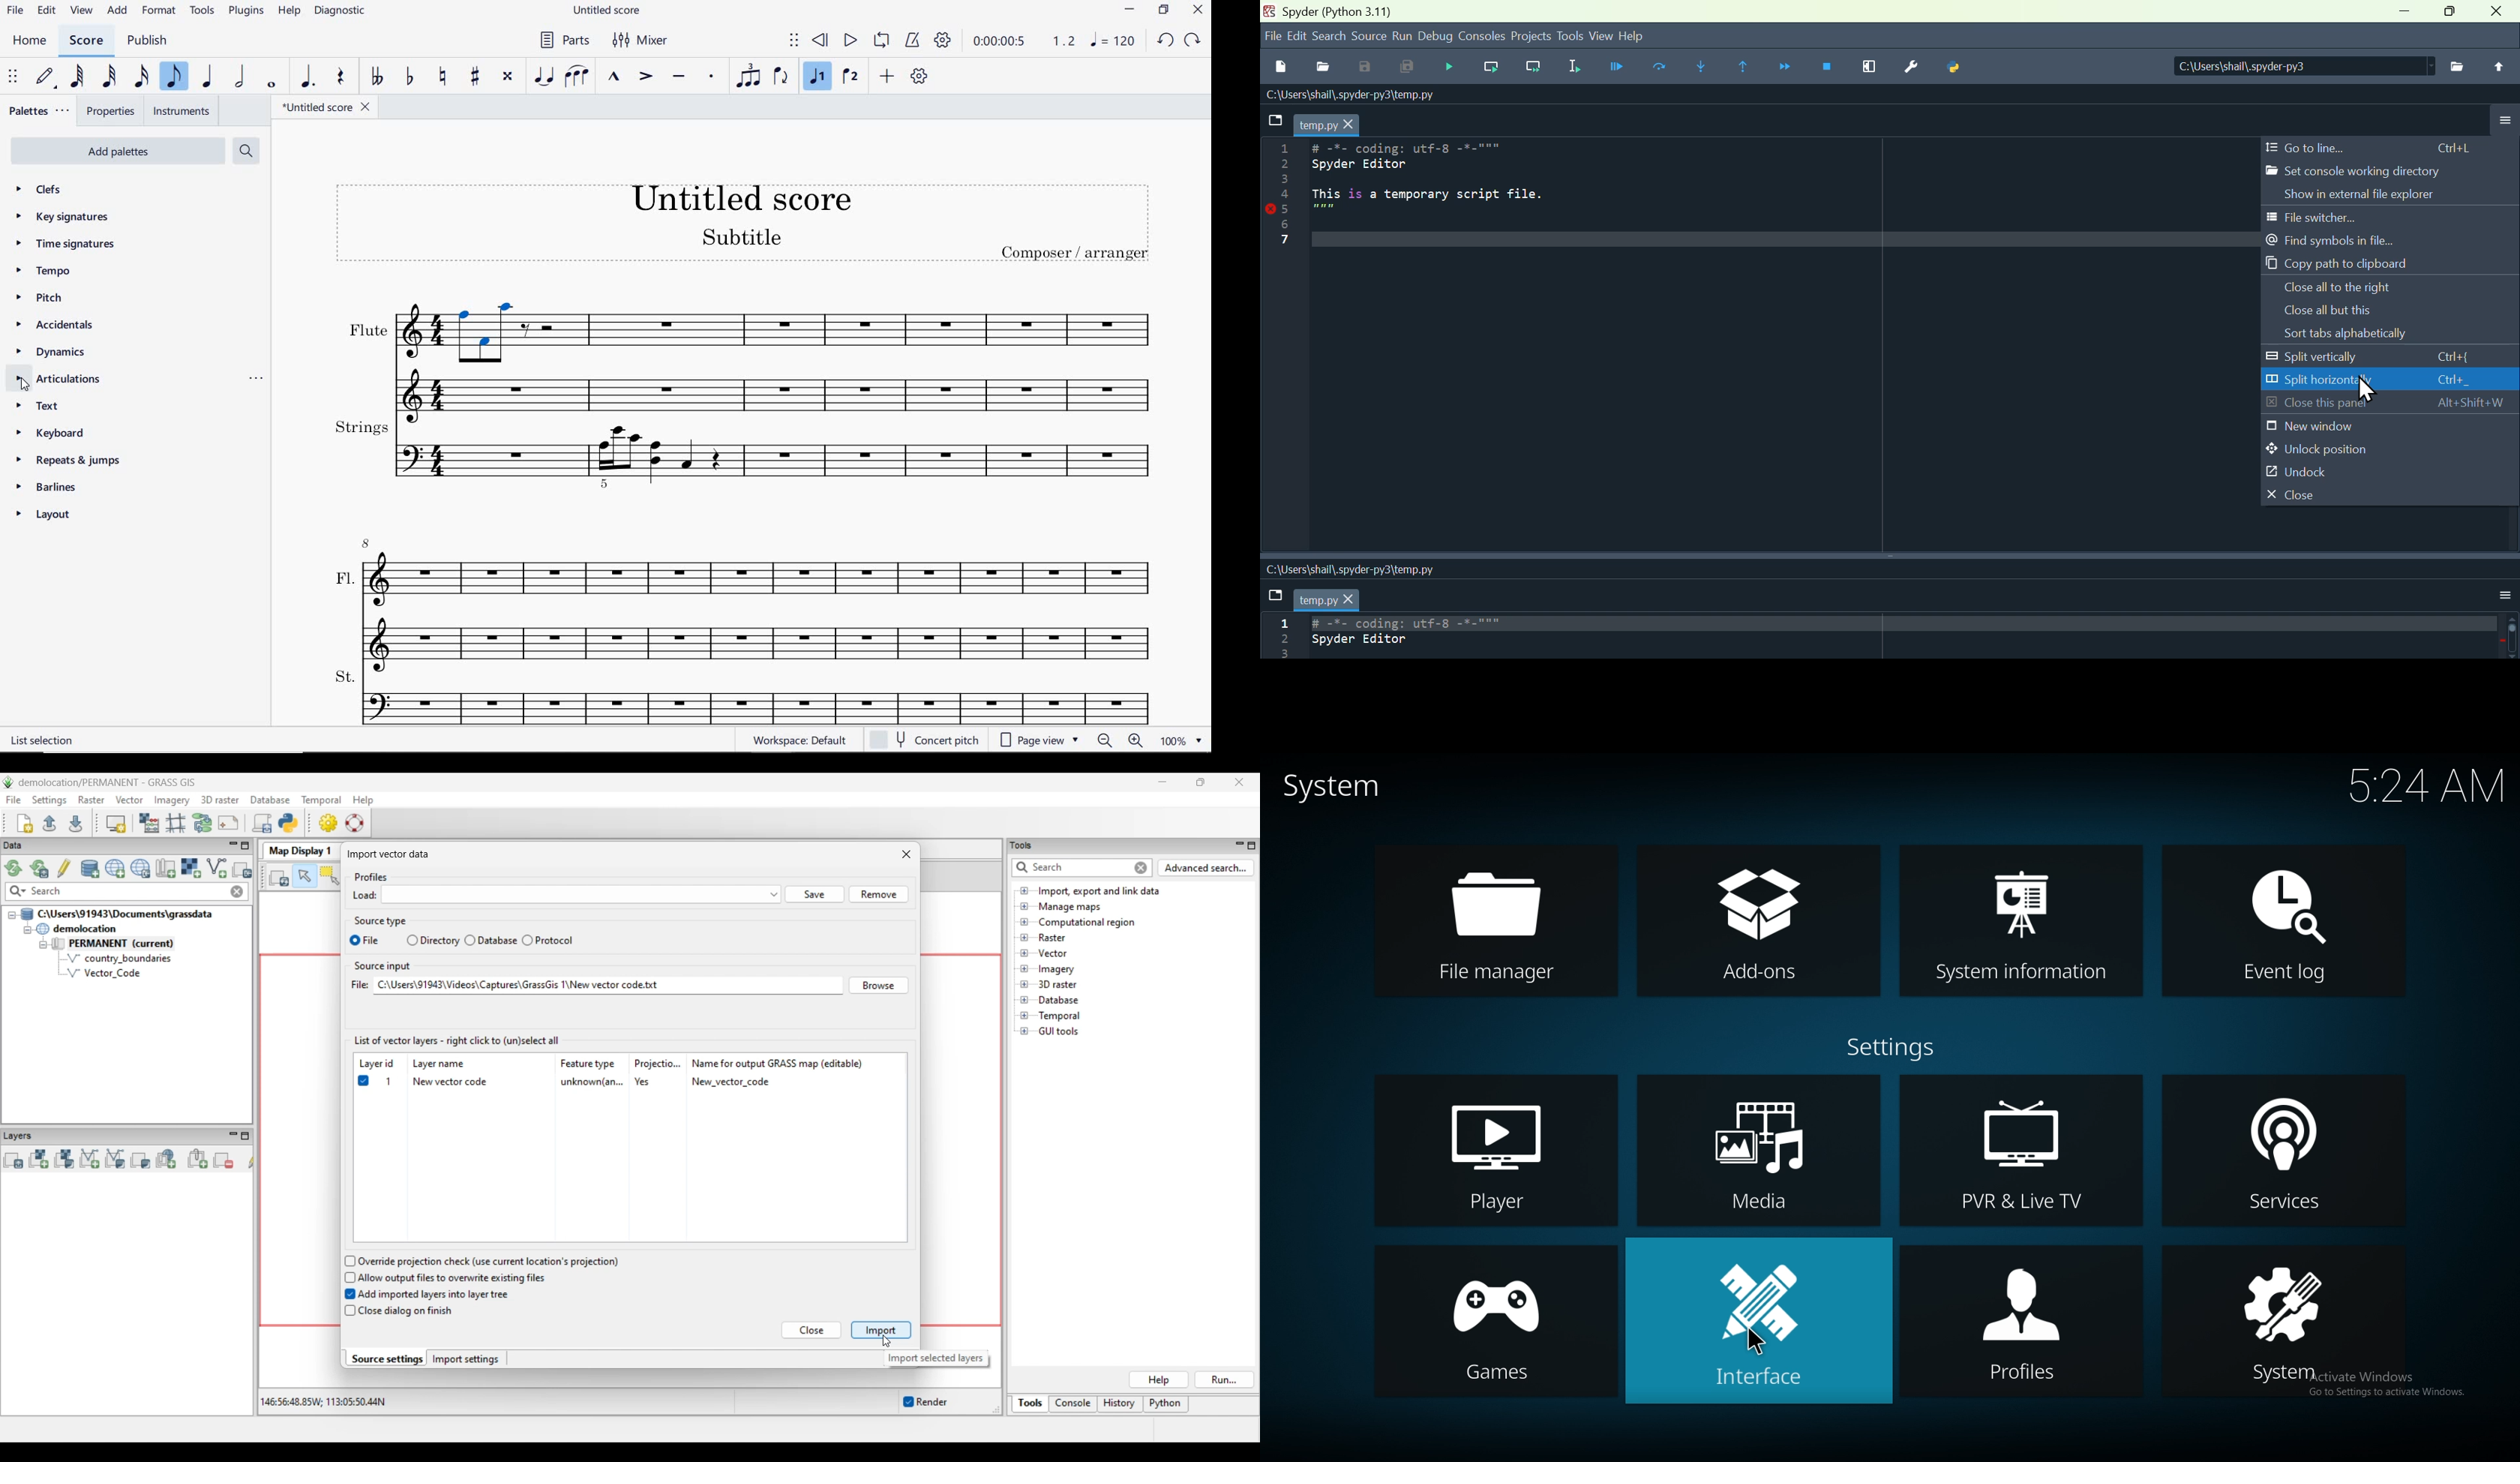 Image resolution: width=2520 pixels, height=1484 pixels. Describe the element at coordinates (1274, 119) in the screenshot. I see `folder` at that location.